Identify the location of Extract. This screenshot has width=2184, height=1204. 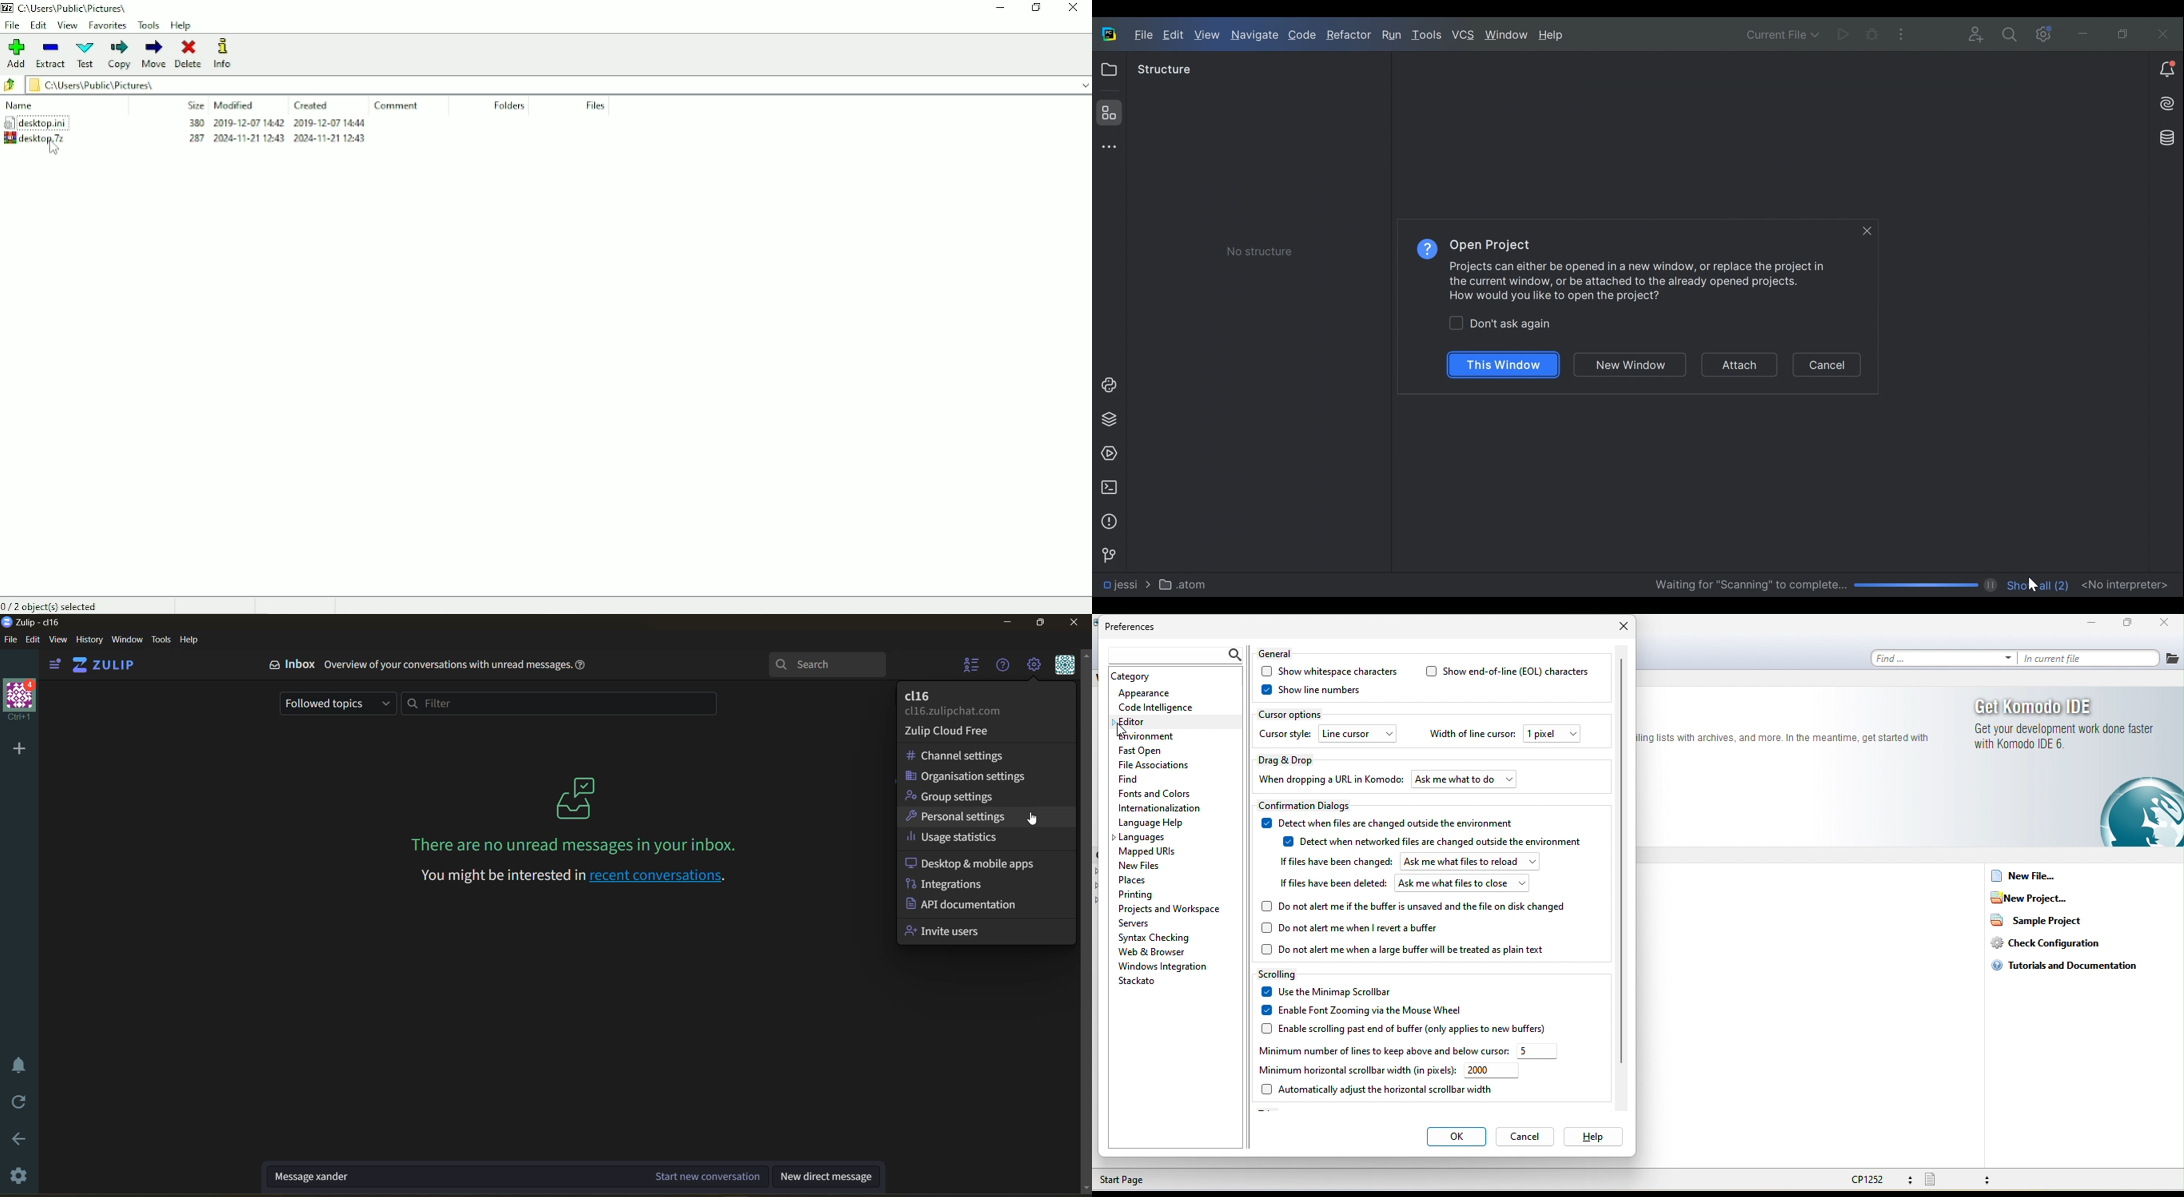
(51, 54).